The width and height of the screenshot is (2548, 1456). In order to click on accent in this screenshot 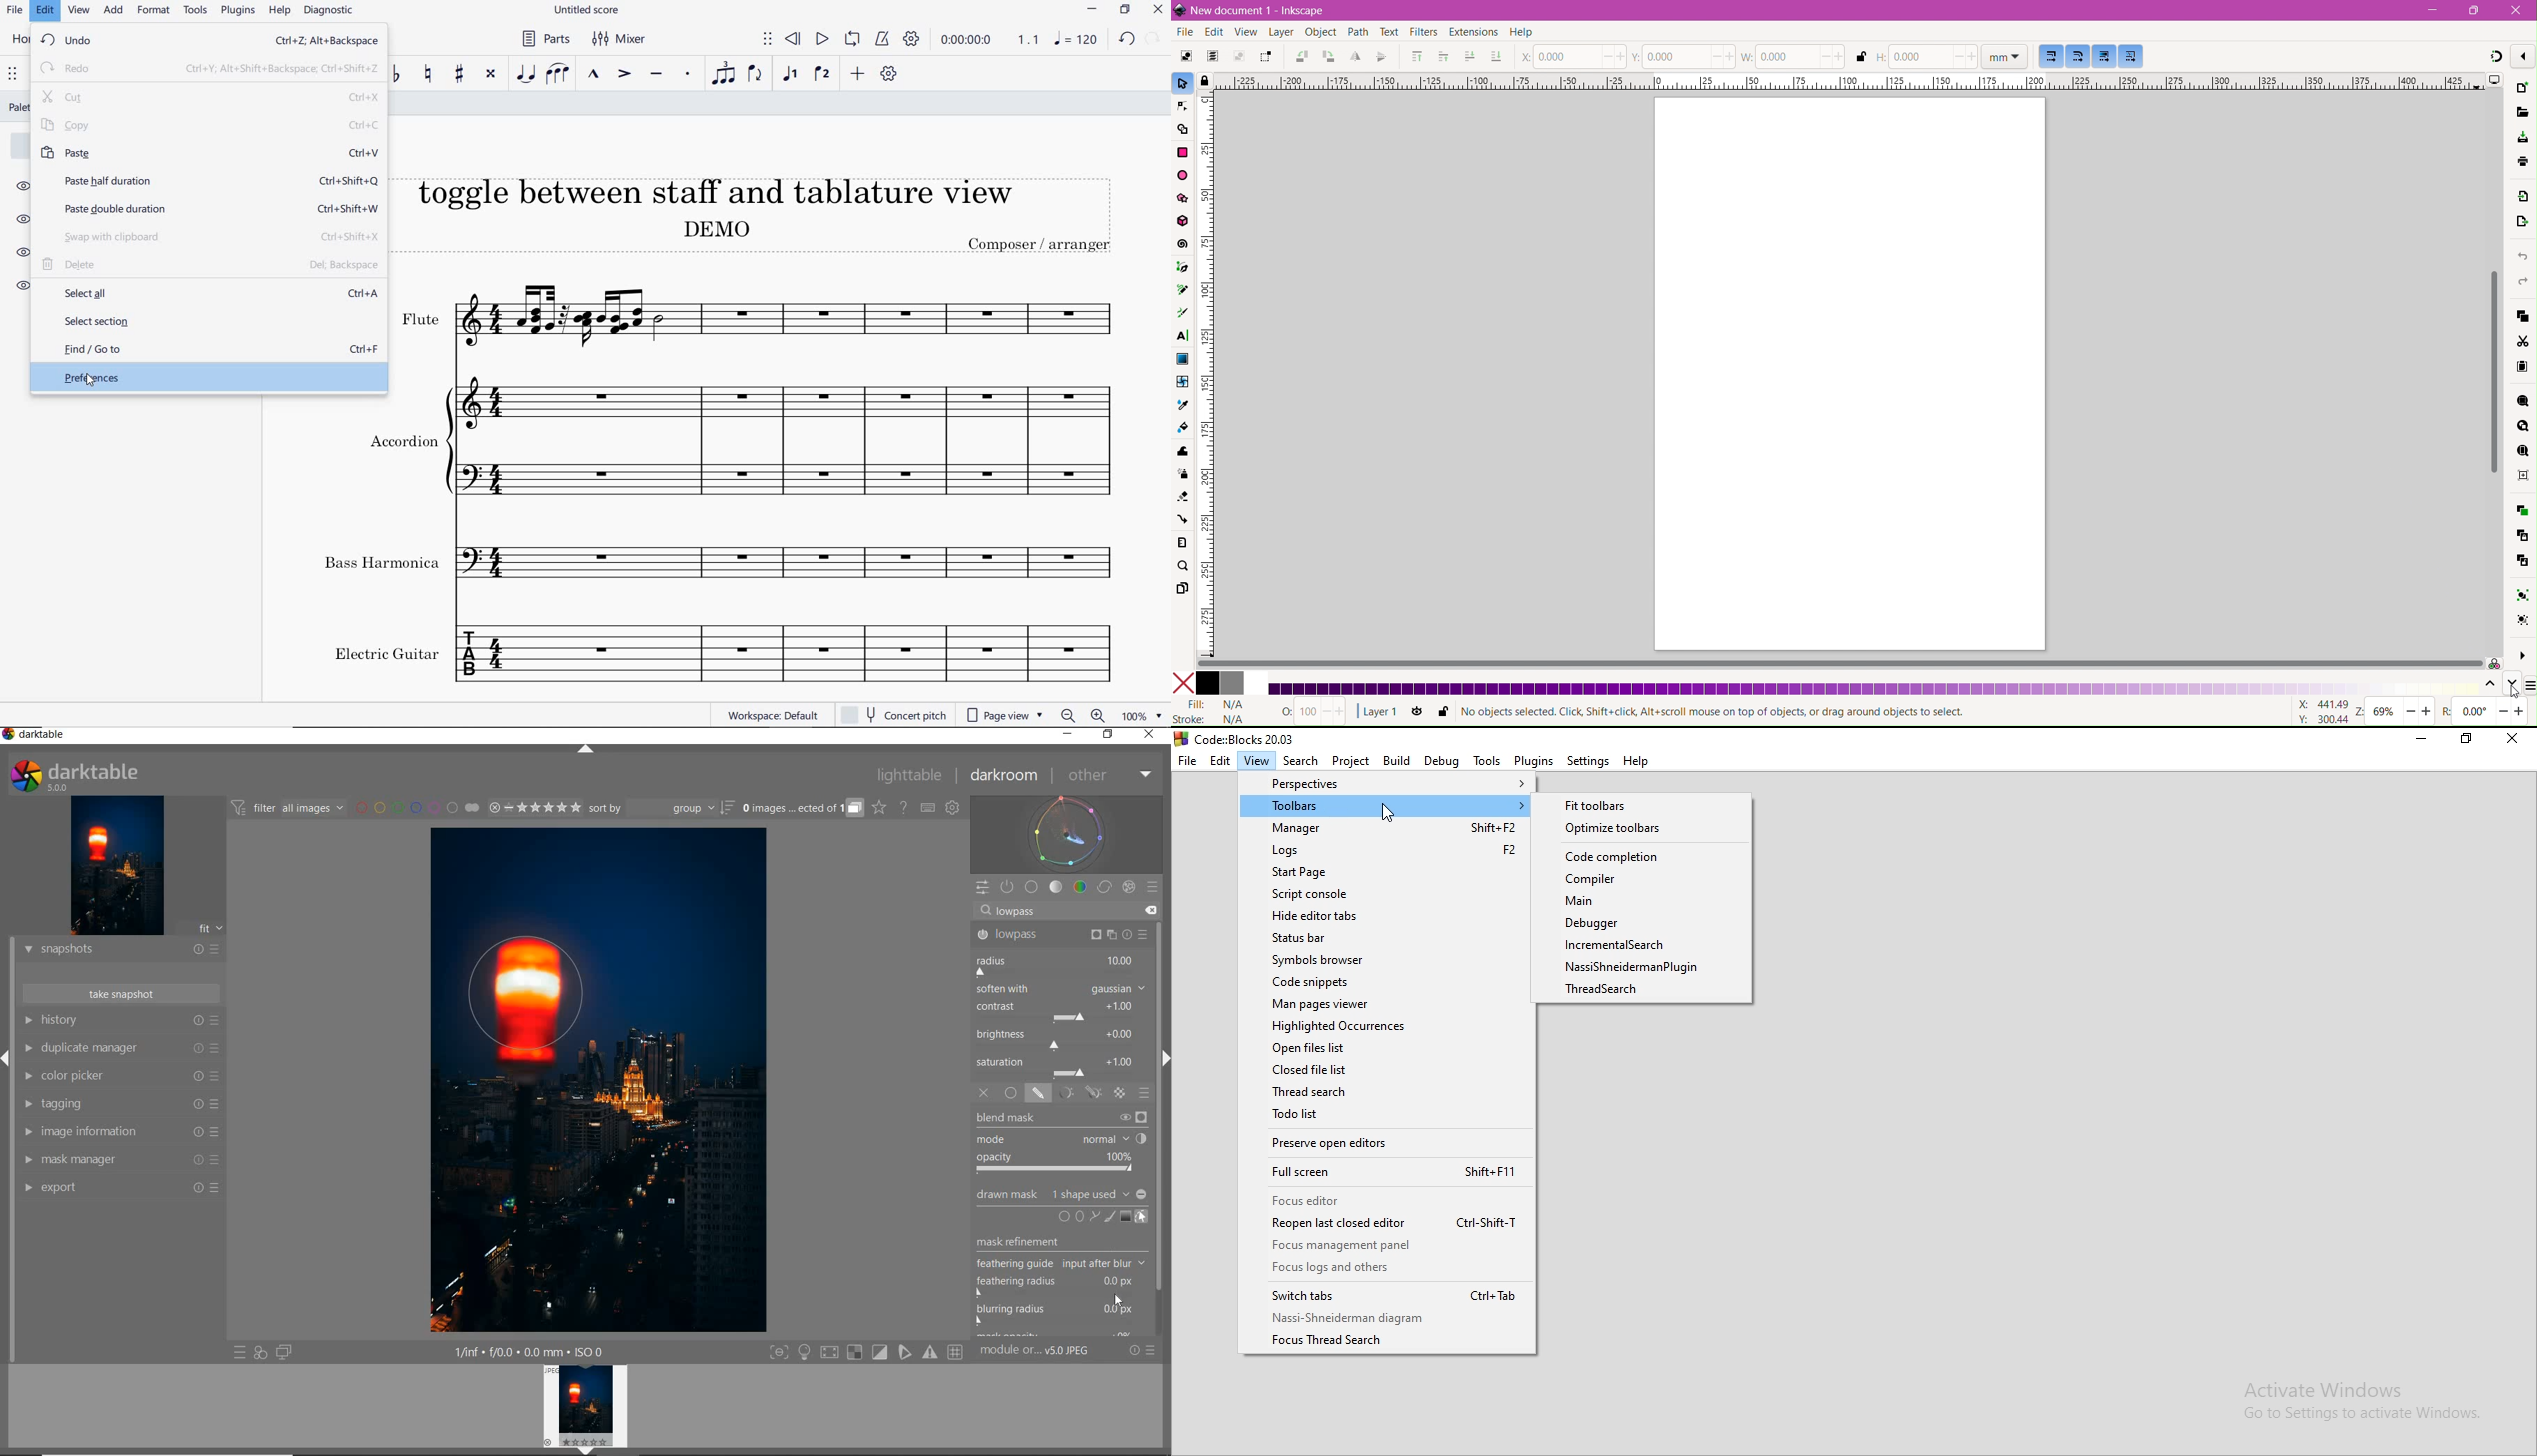, I will do `click(625, 75)`.